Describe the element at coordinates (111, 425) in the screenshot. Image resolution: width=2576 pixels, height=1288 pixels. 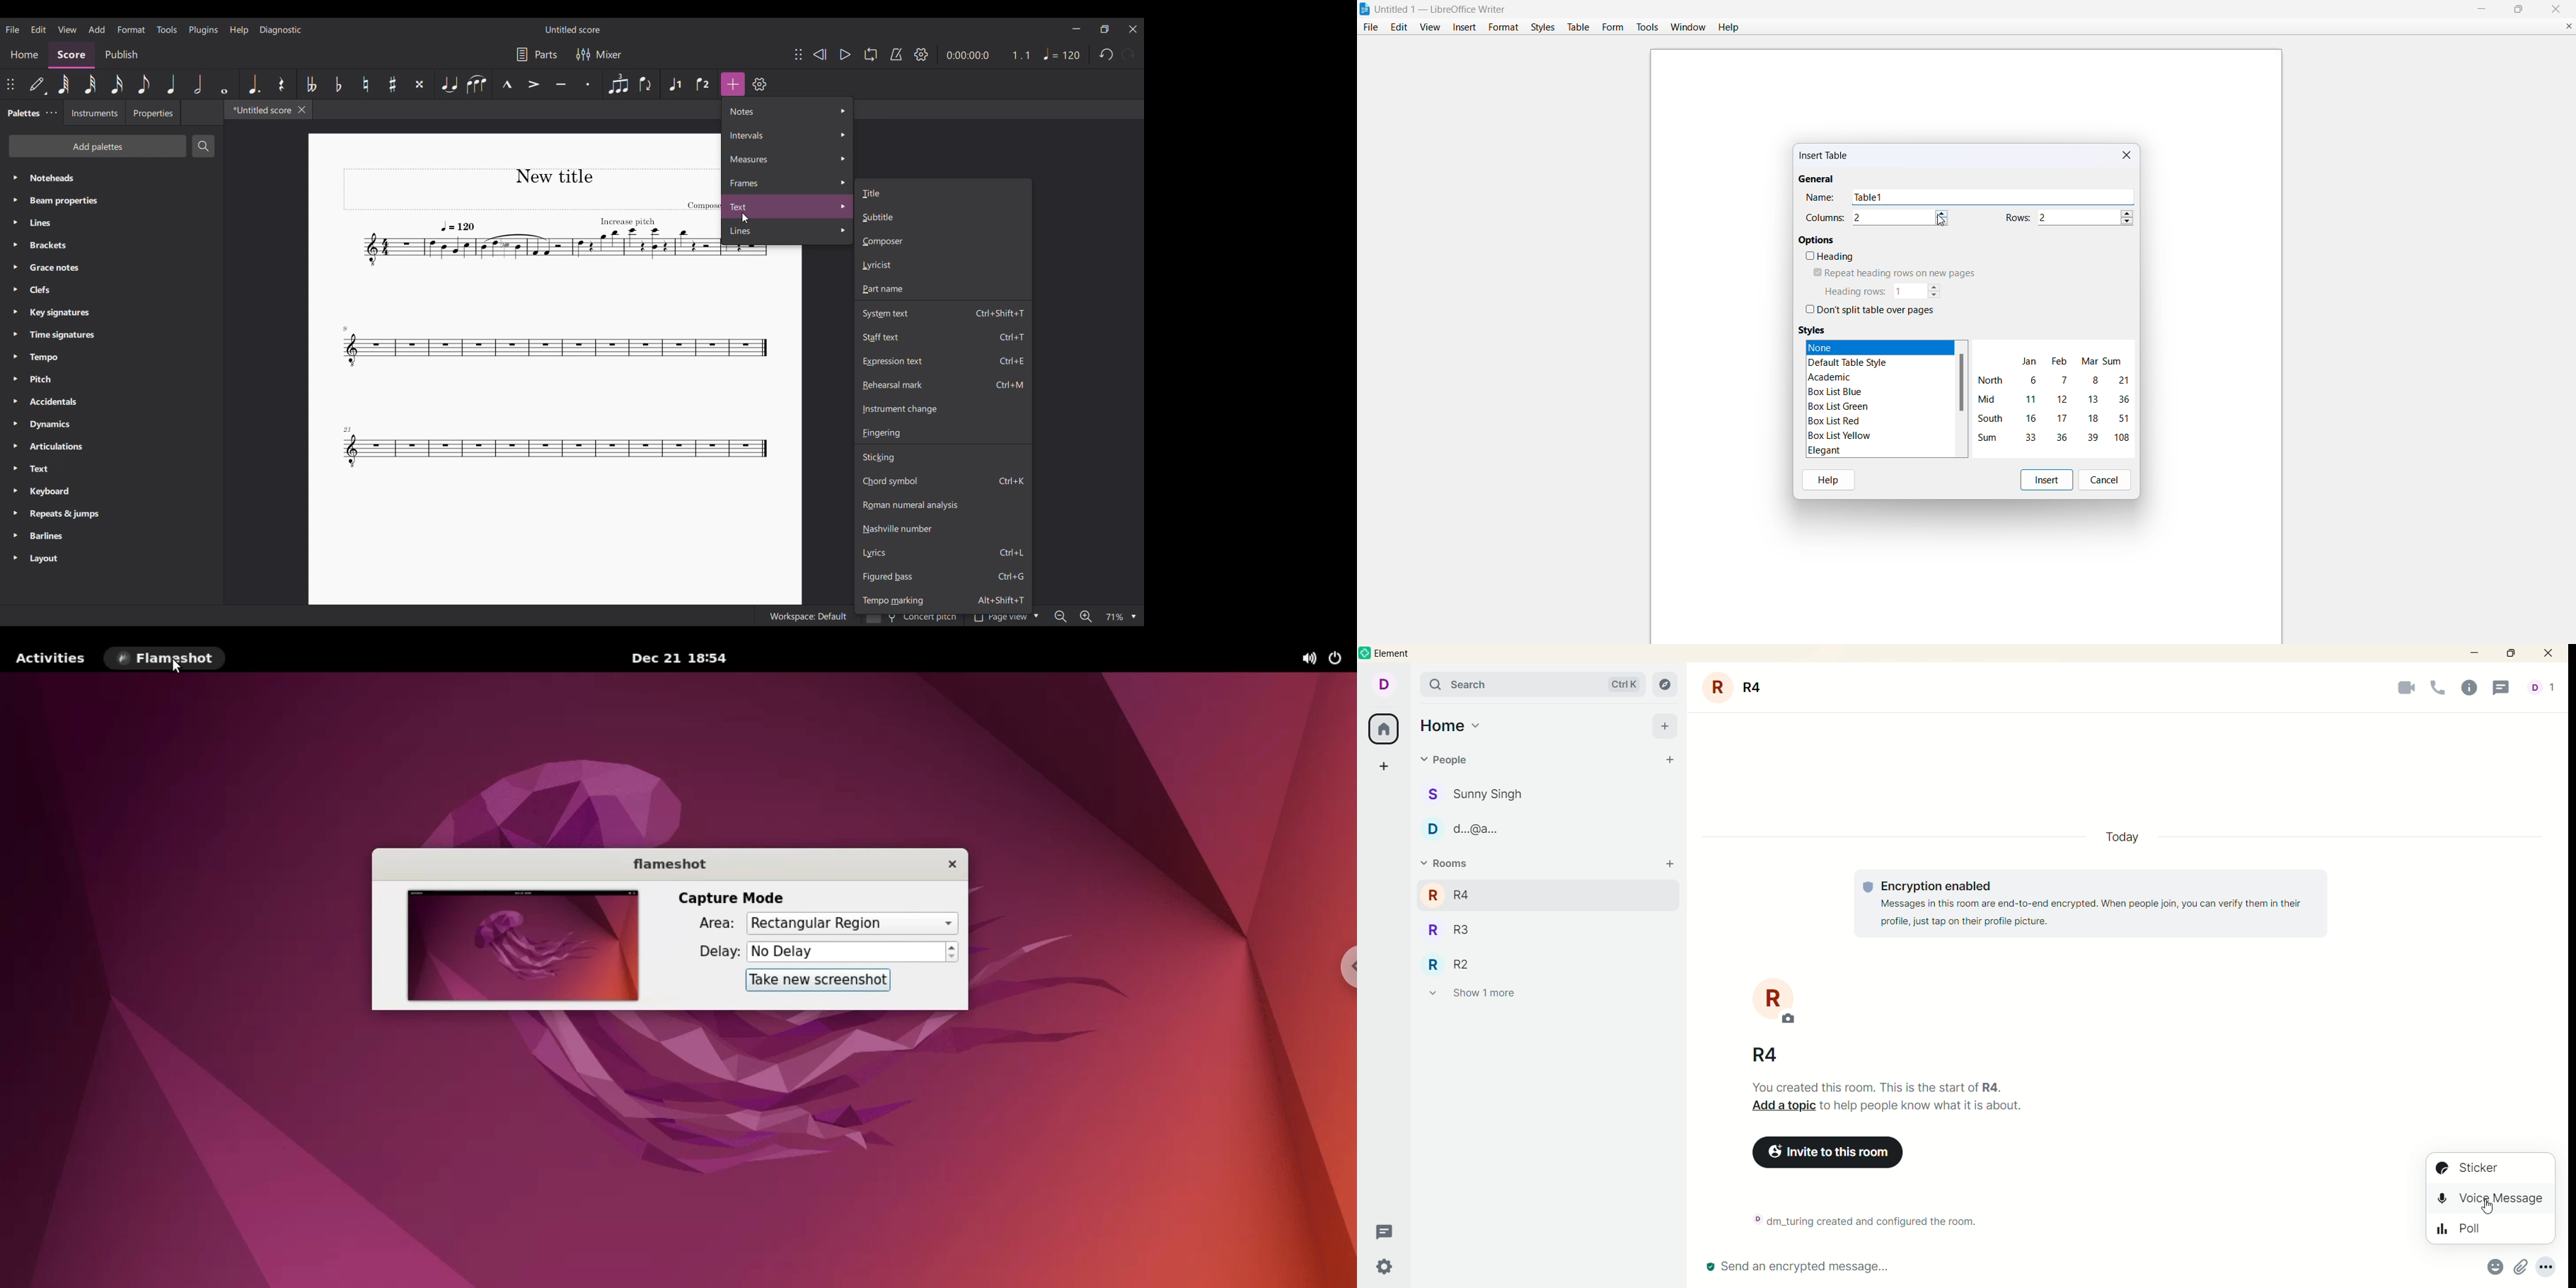
I see `Dynamics` at that location.